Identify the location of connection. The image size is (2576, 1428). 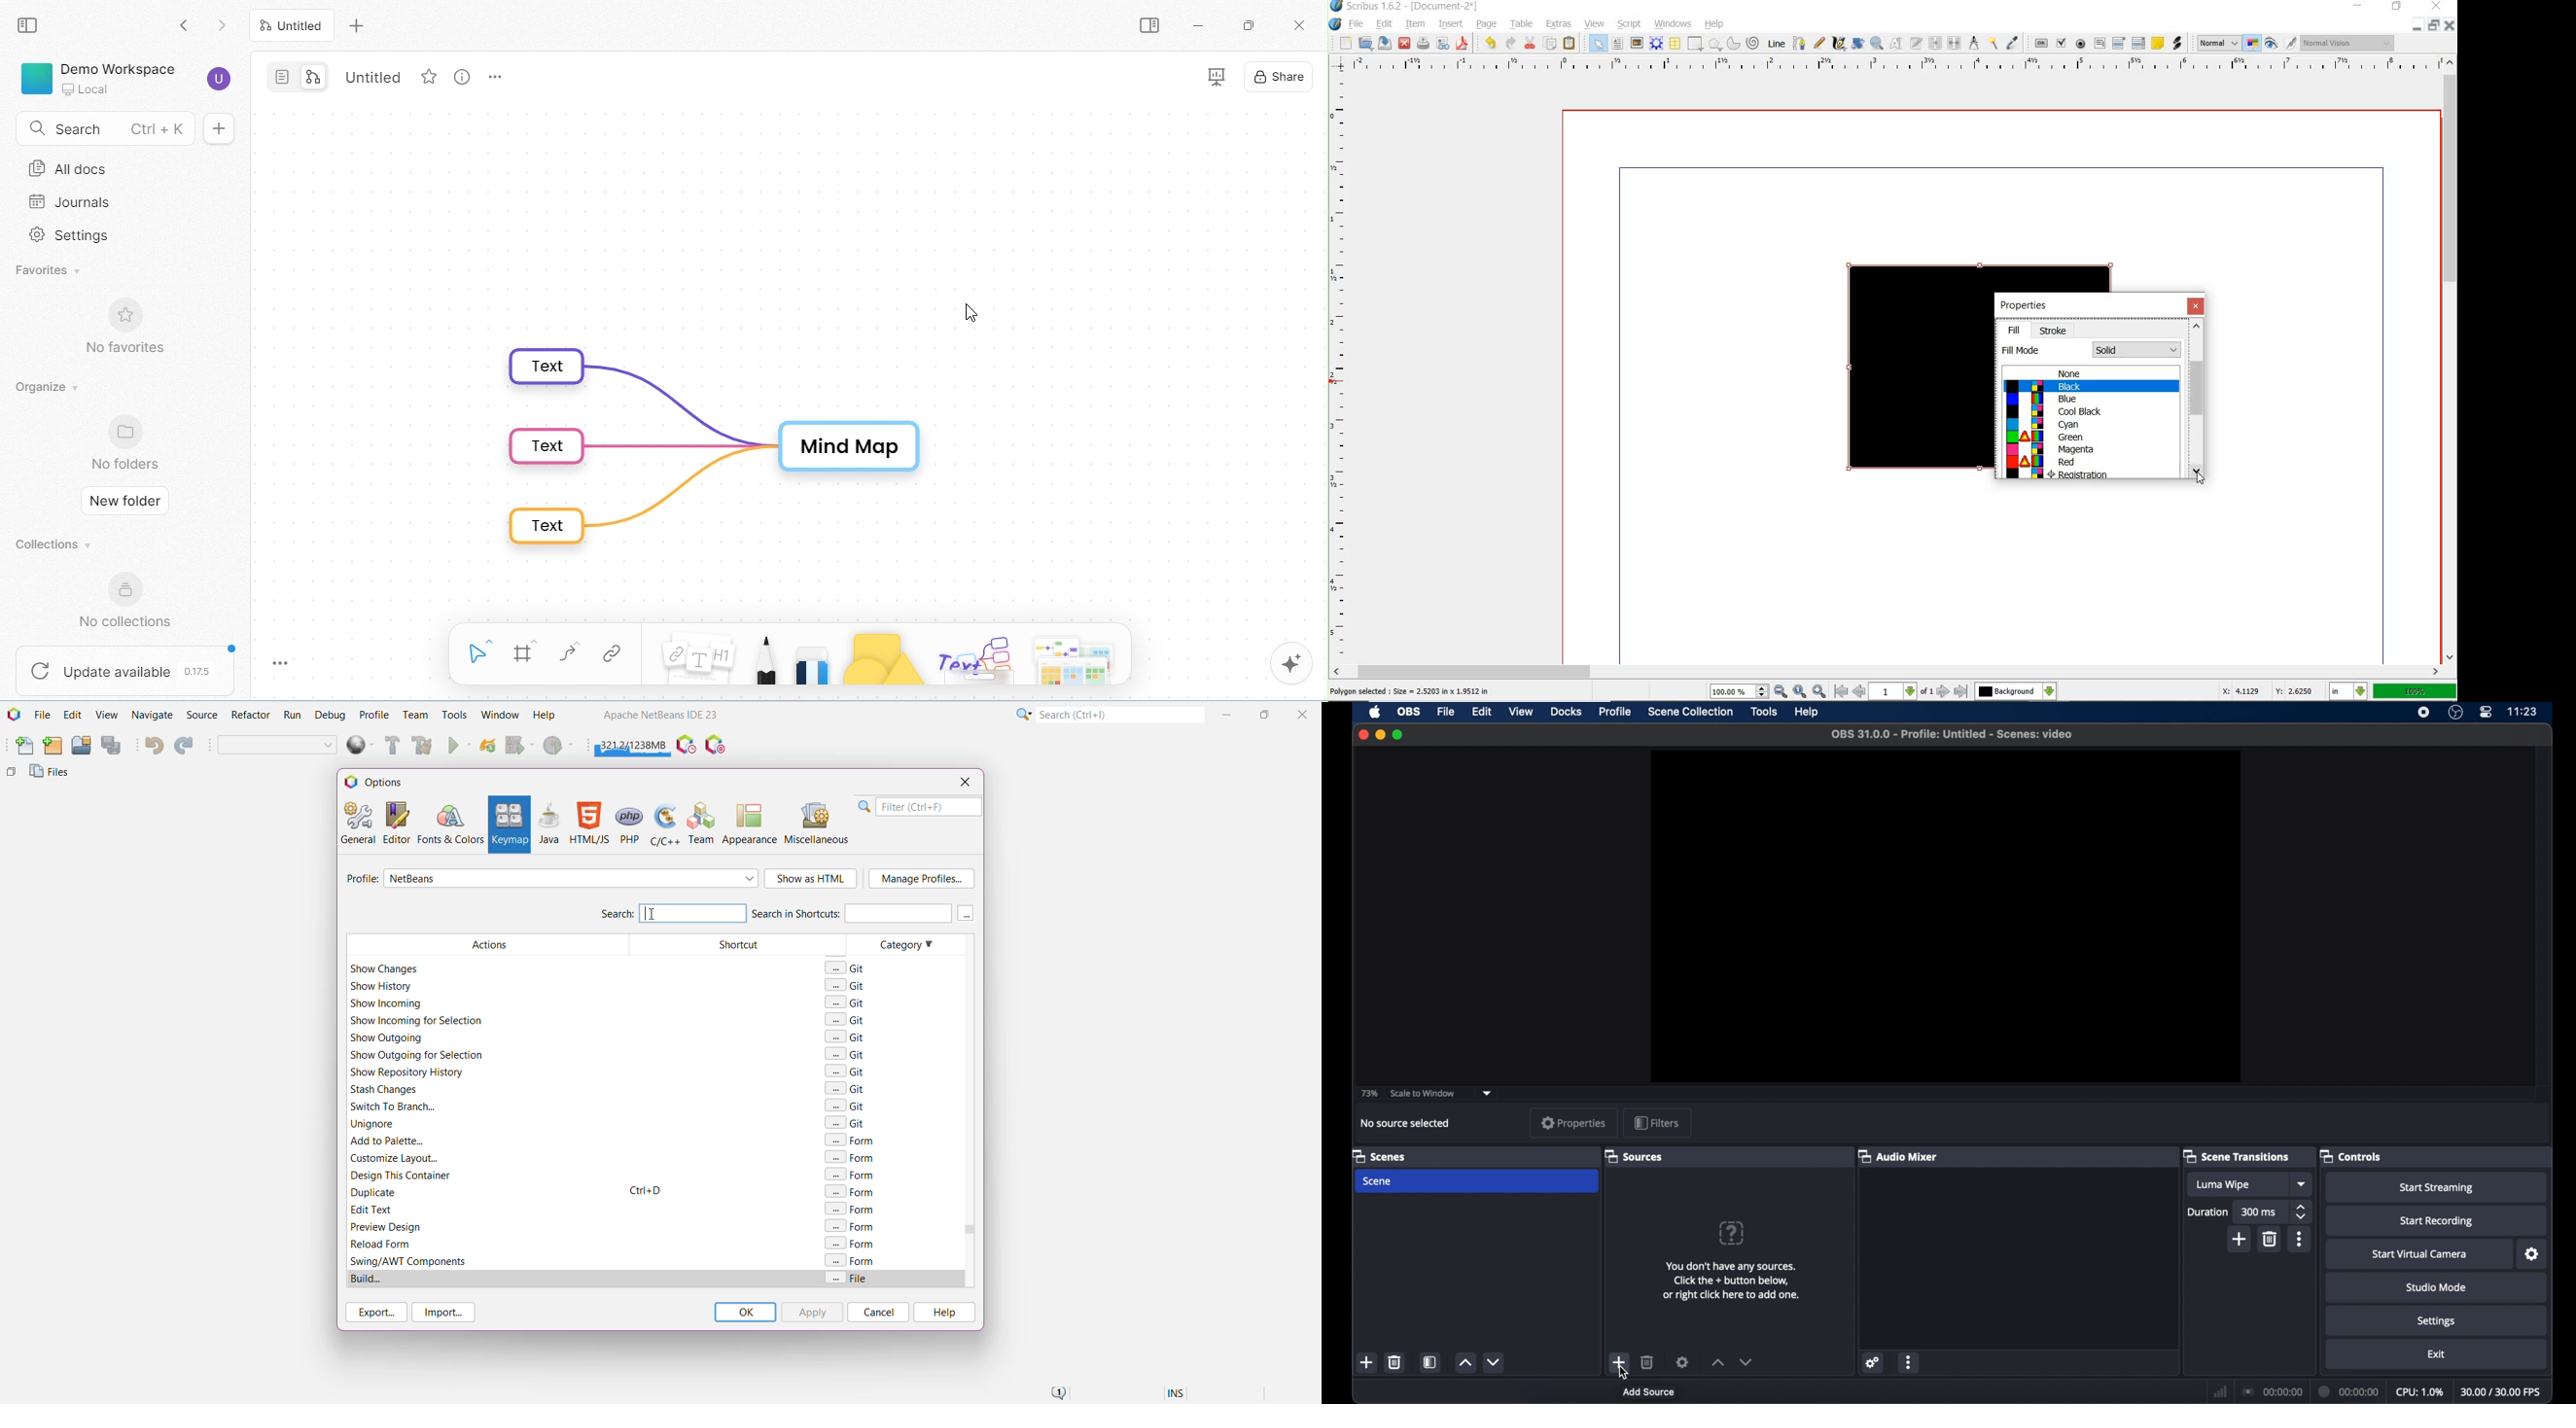
(2274, 1392).